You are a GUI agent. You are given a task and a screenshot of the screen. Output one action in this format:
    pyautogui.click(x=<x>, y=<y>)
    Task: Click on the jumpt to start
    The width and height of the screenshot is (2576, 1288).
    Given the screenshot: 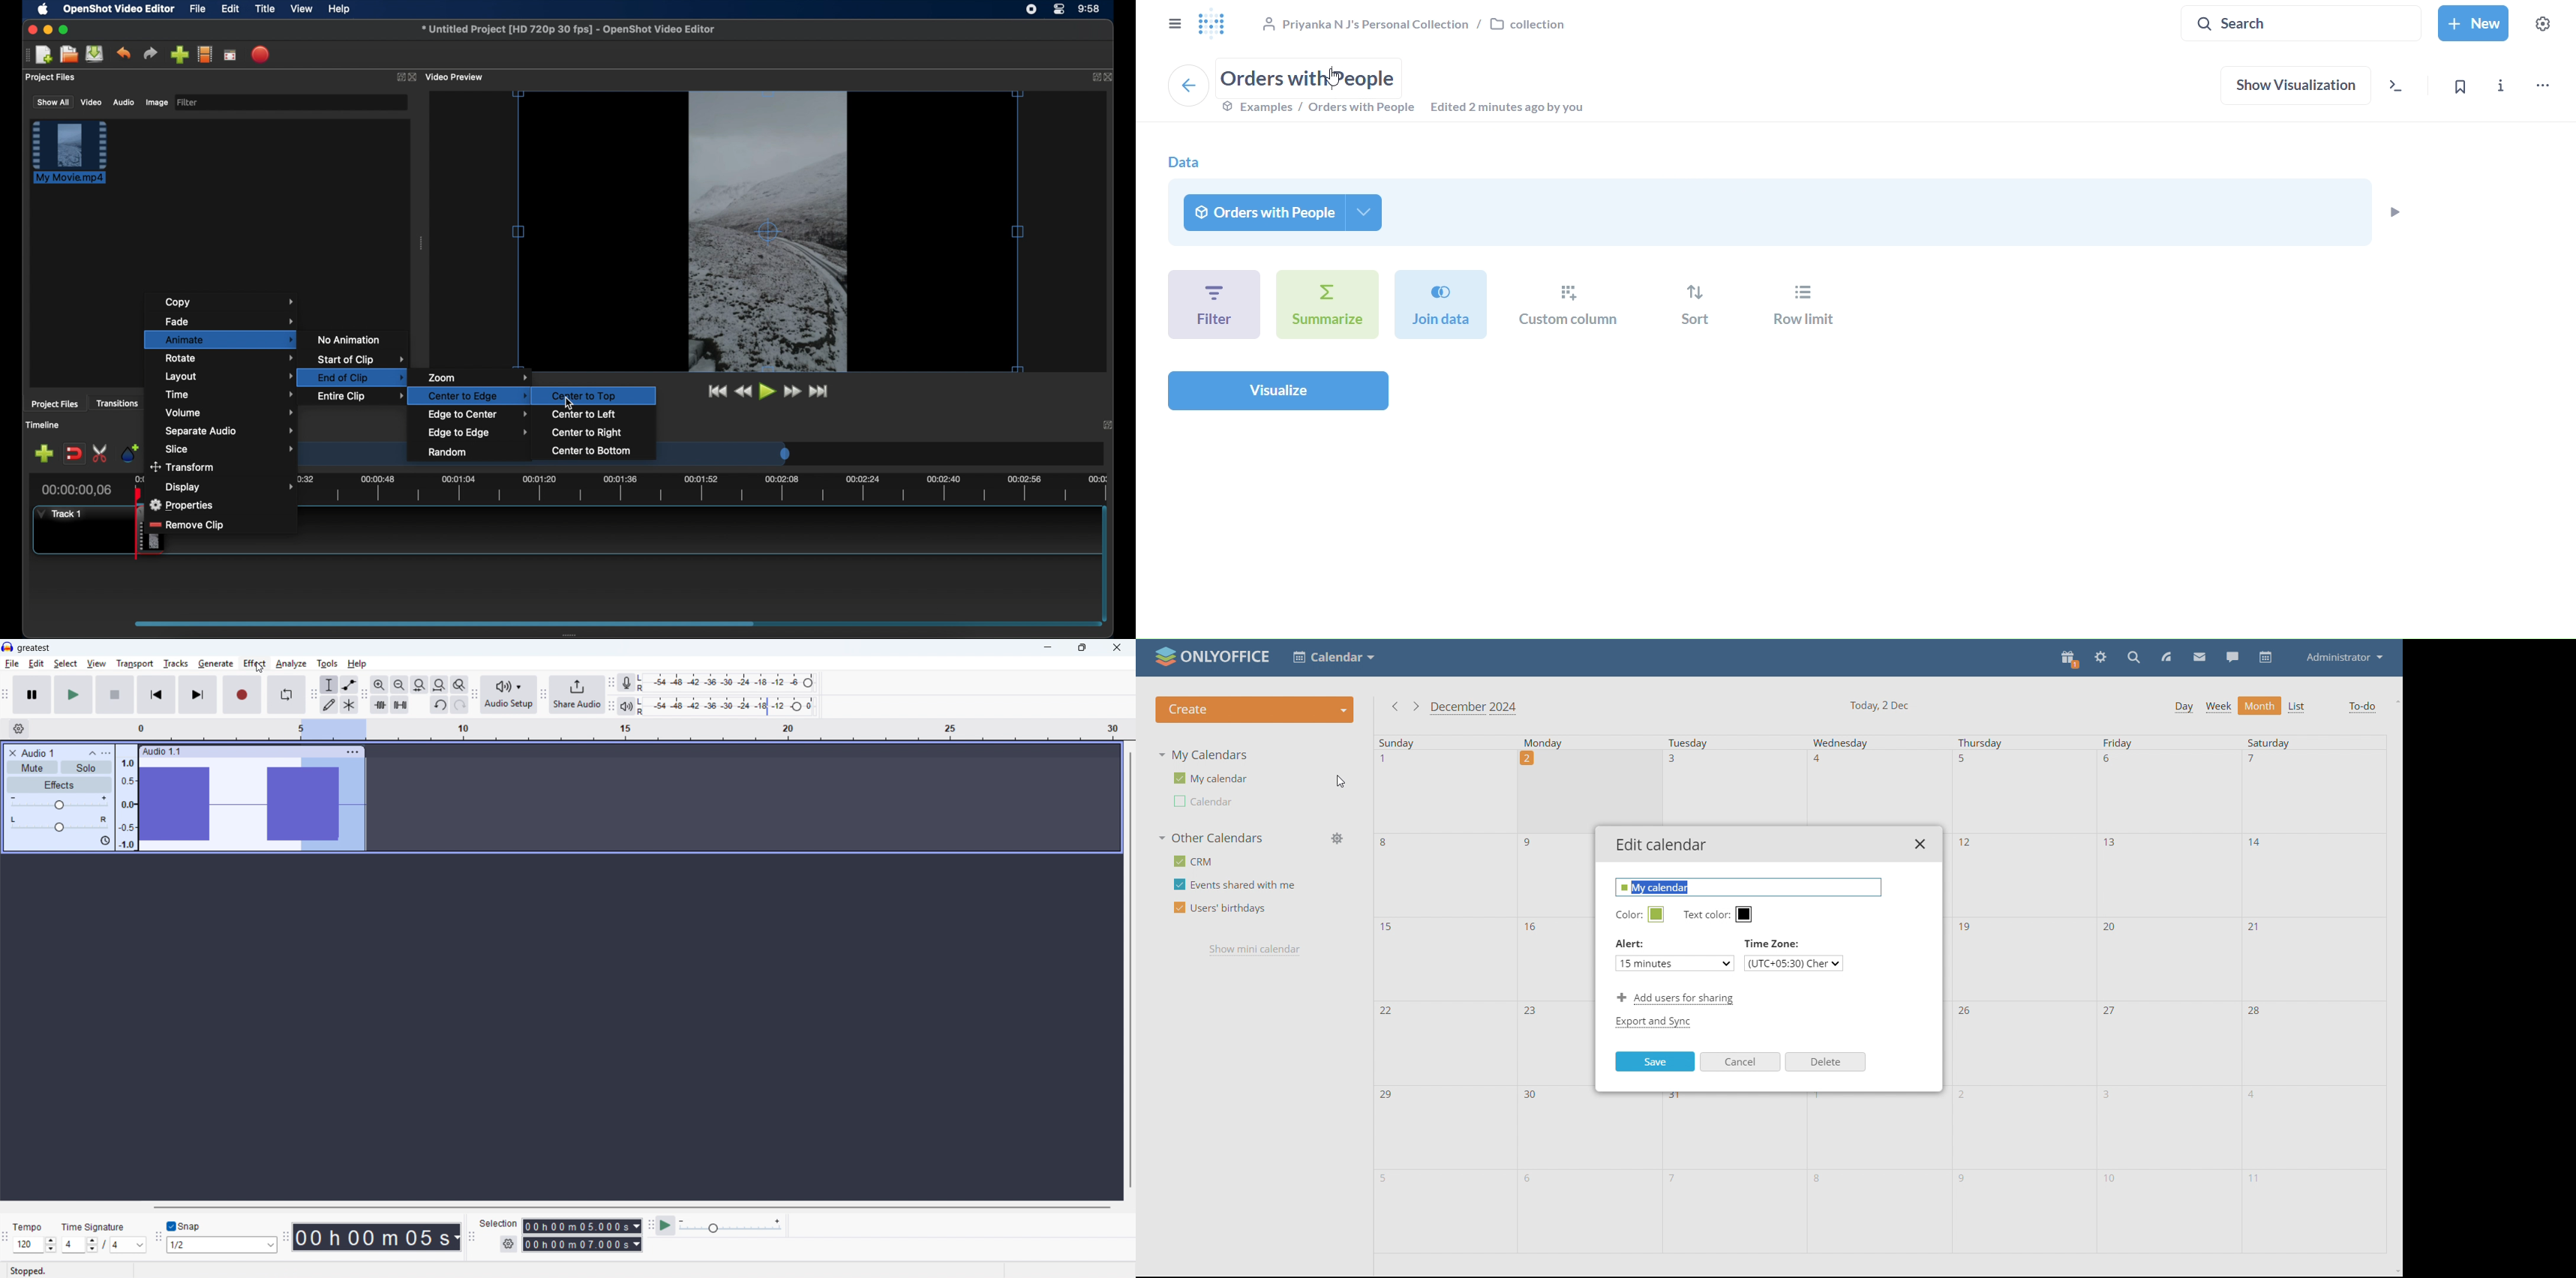 What is the action you would take?
    pyautogui.click(x=717, y=391)
    